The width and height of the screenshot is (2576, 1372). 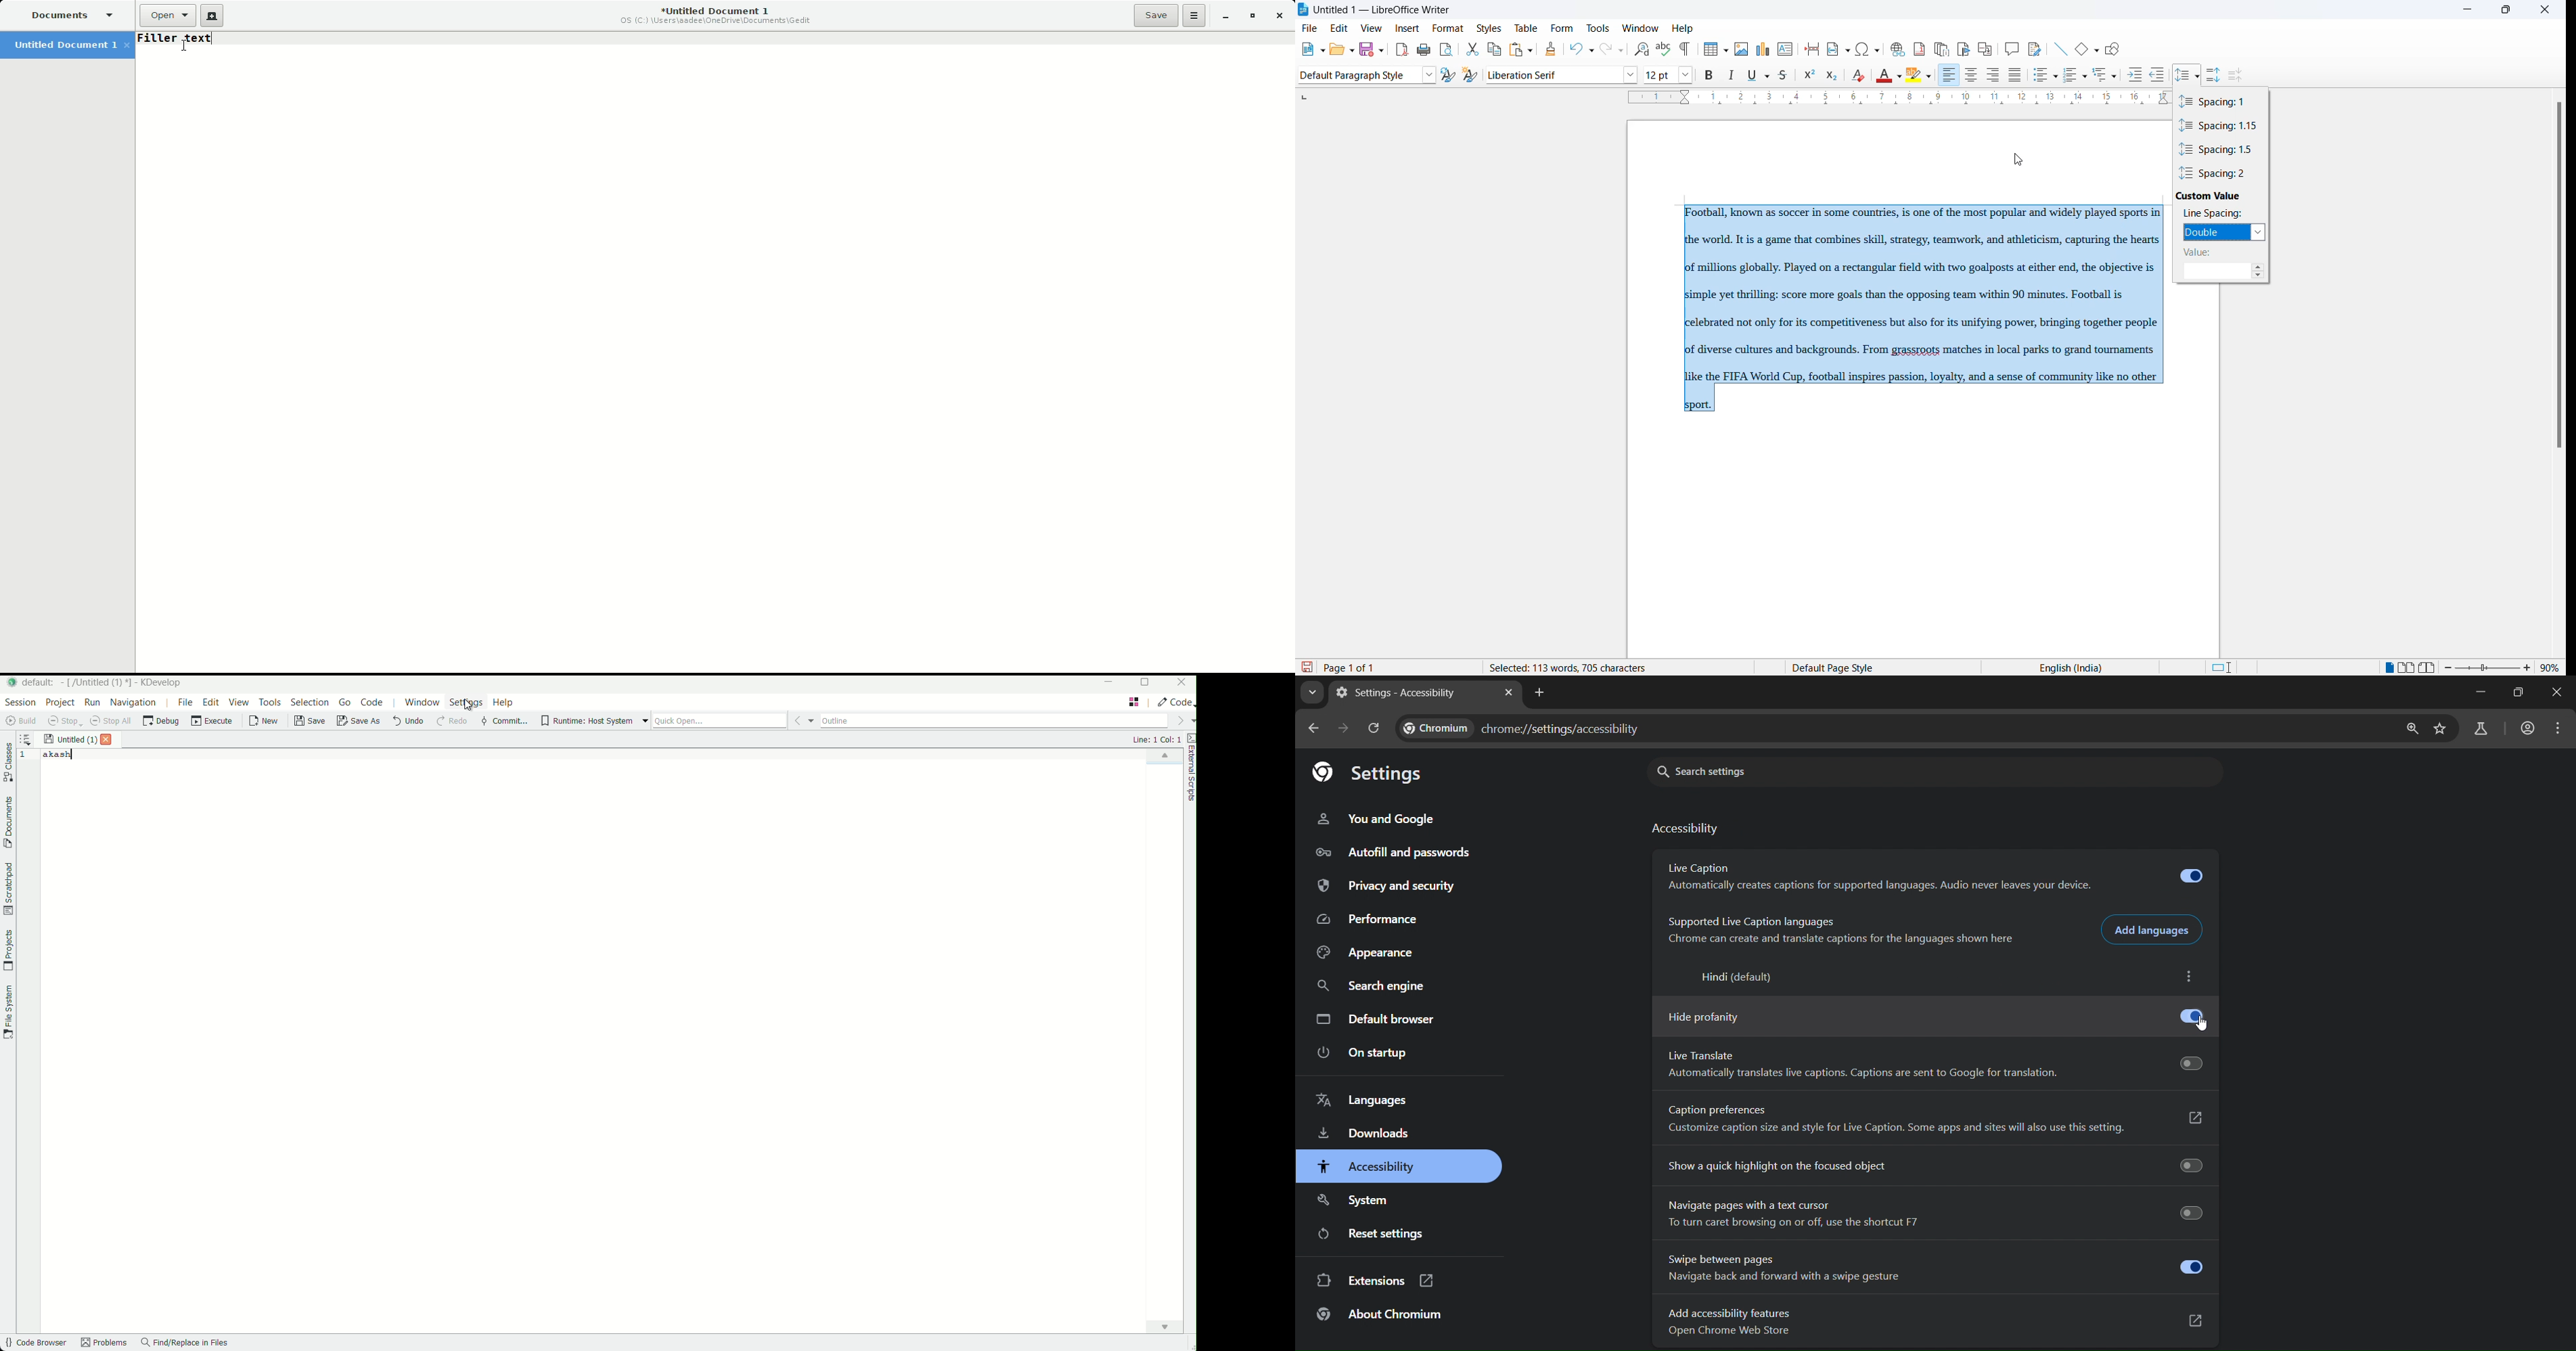 What do you see at coordinates (8, 764) in the screenshot?
I see `classes` at bounding box center [8, 764].